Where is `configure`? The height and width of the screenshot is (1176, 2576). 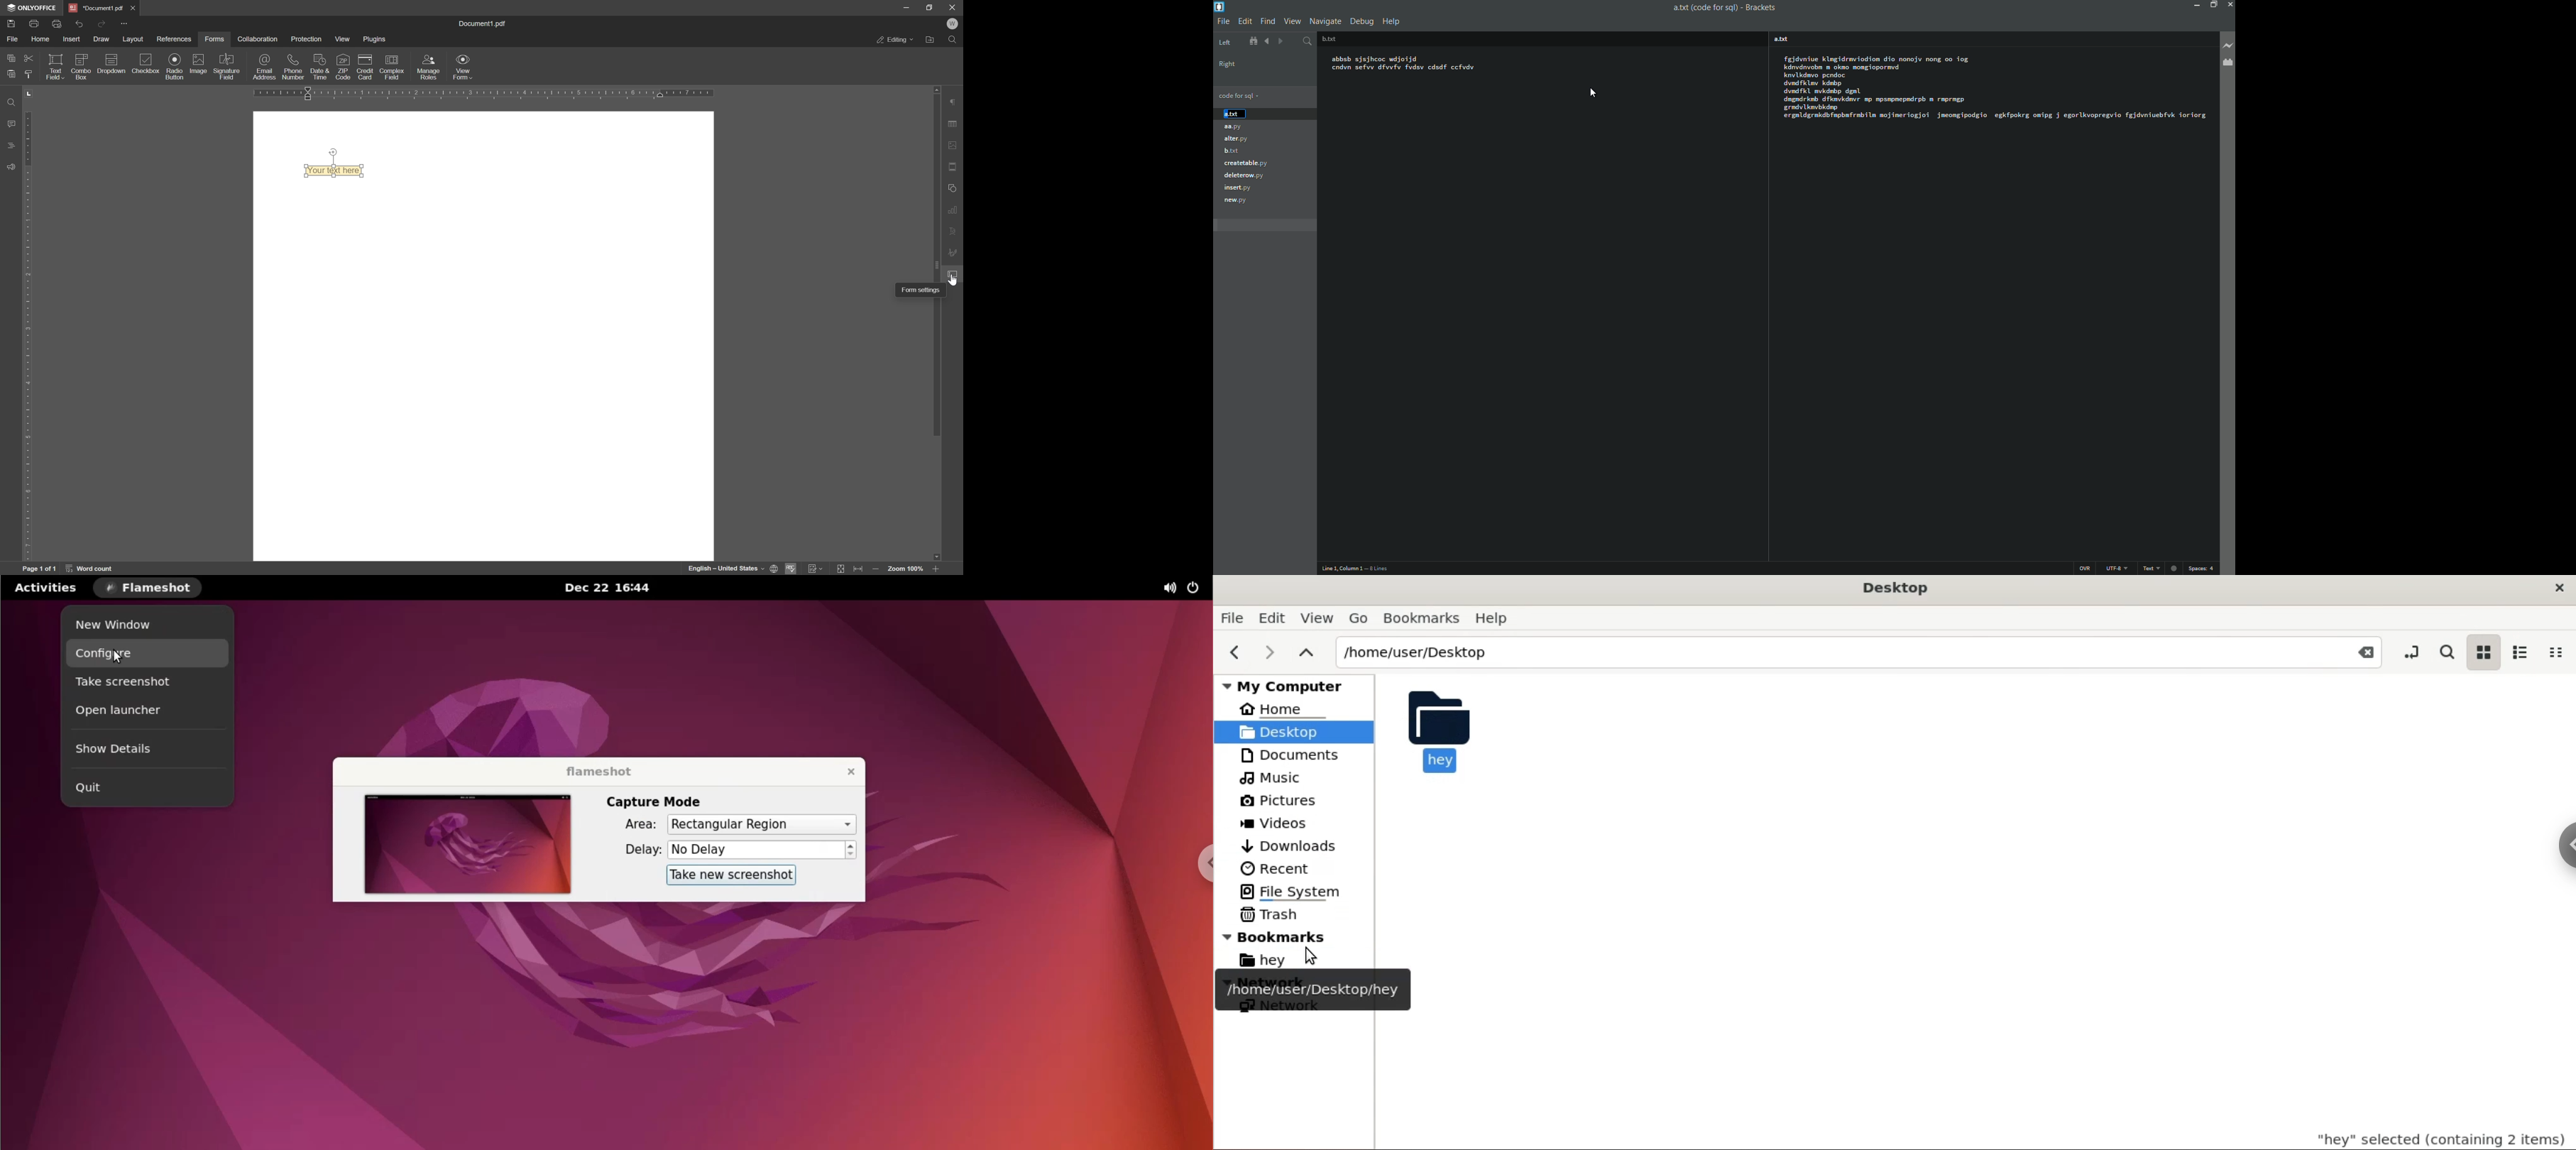
configure is located at coordinates (153, 653).